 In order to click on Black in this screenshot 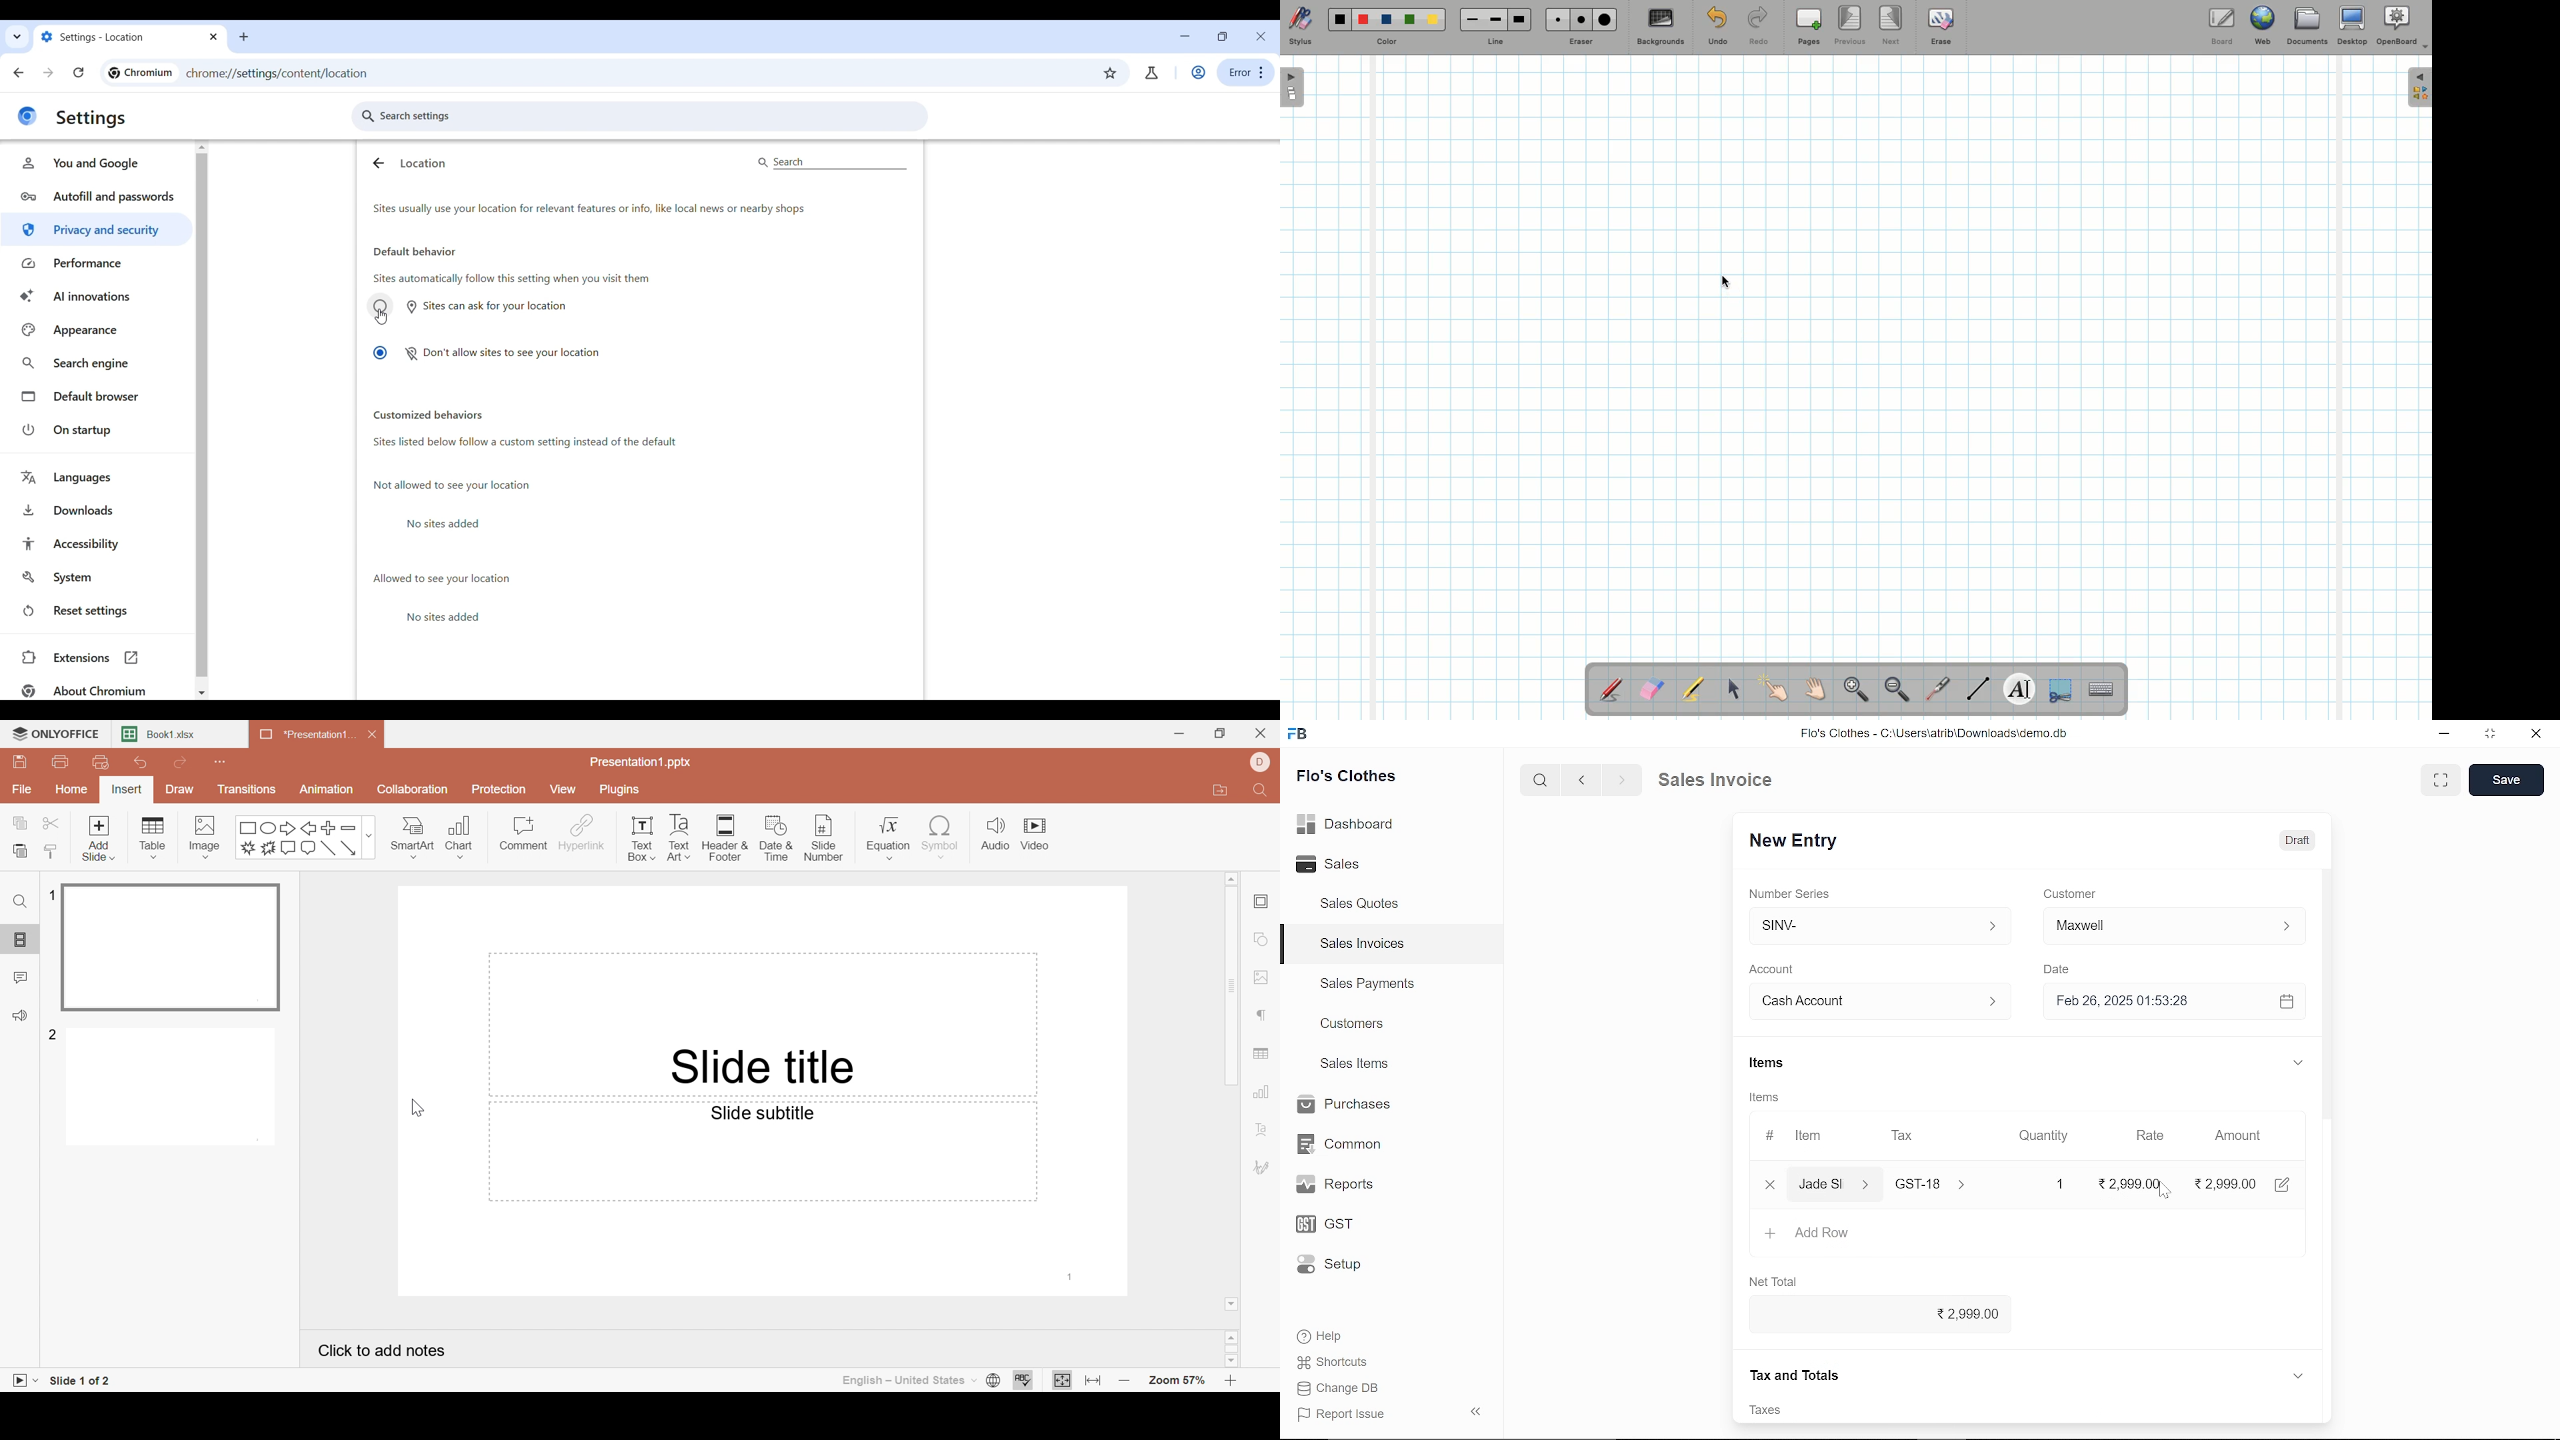, I will do `click(1338, 19)`.